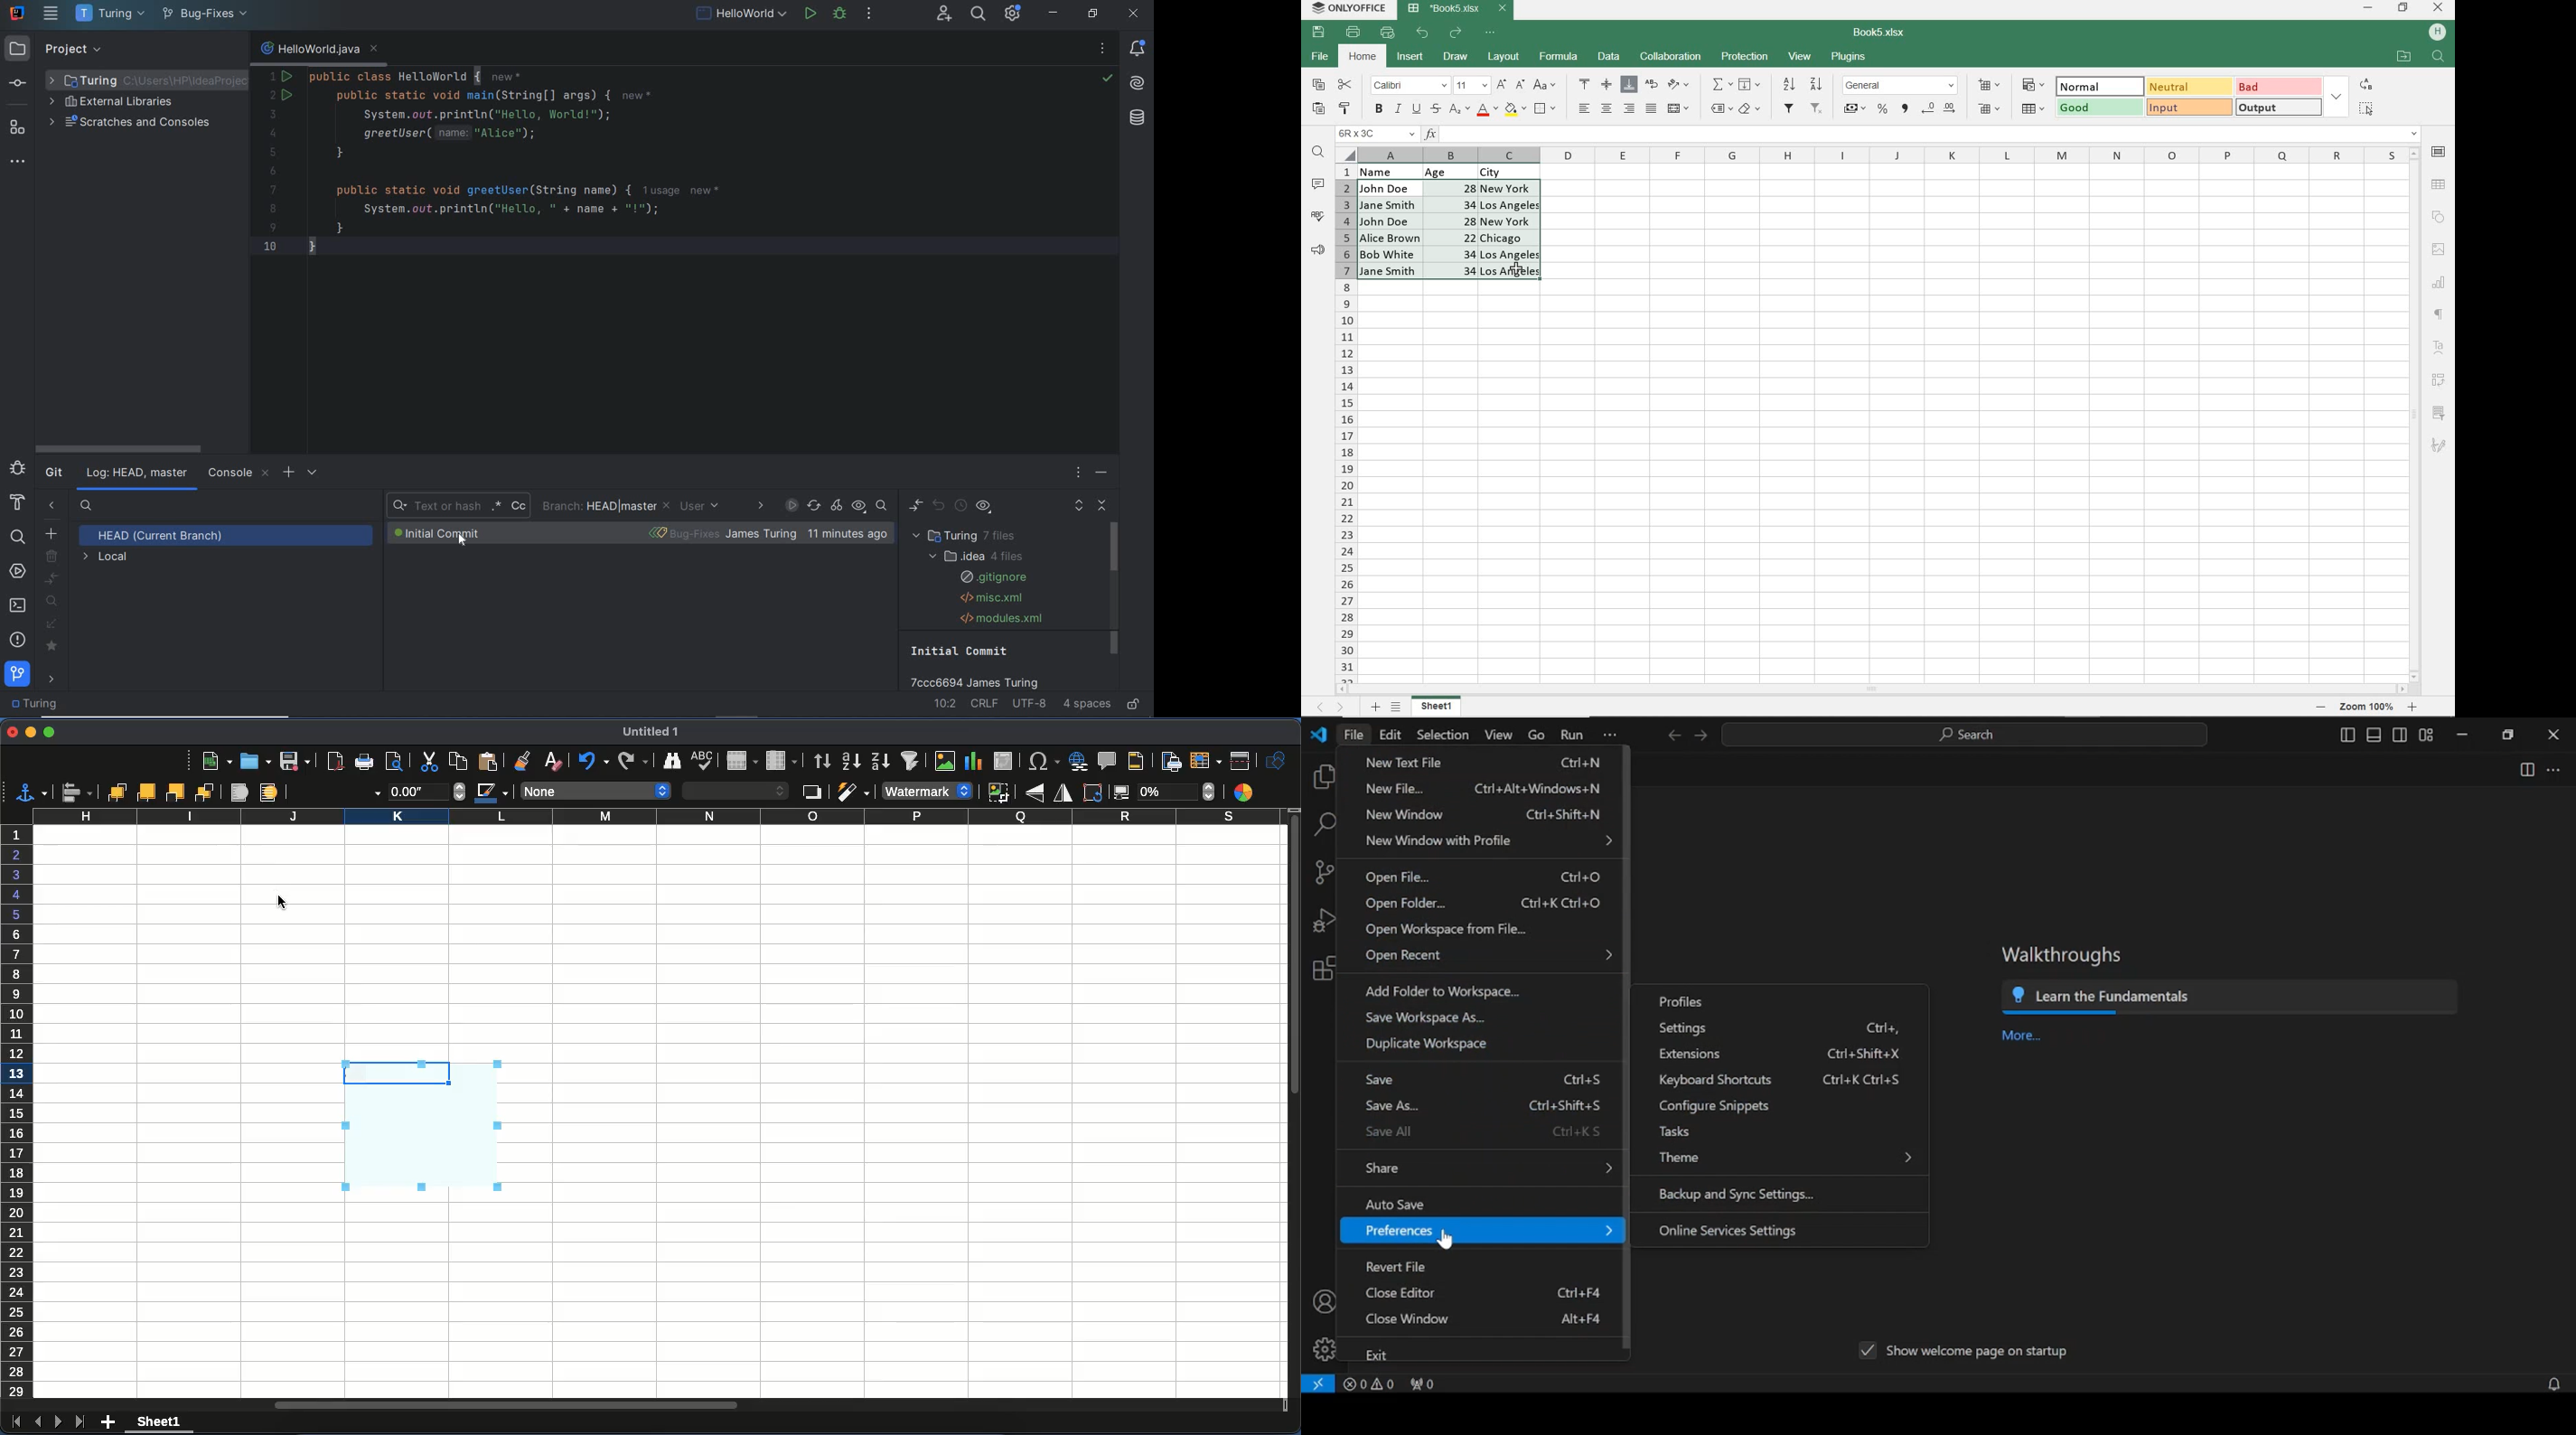 The width and height of the screenshot is (2576, 1456). Describe the element at coordinates (2404, 58) in the screenshot. I see `OPEN FILE LOCATION` at that location.